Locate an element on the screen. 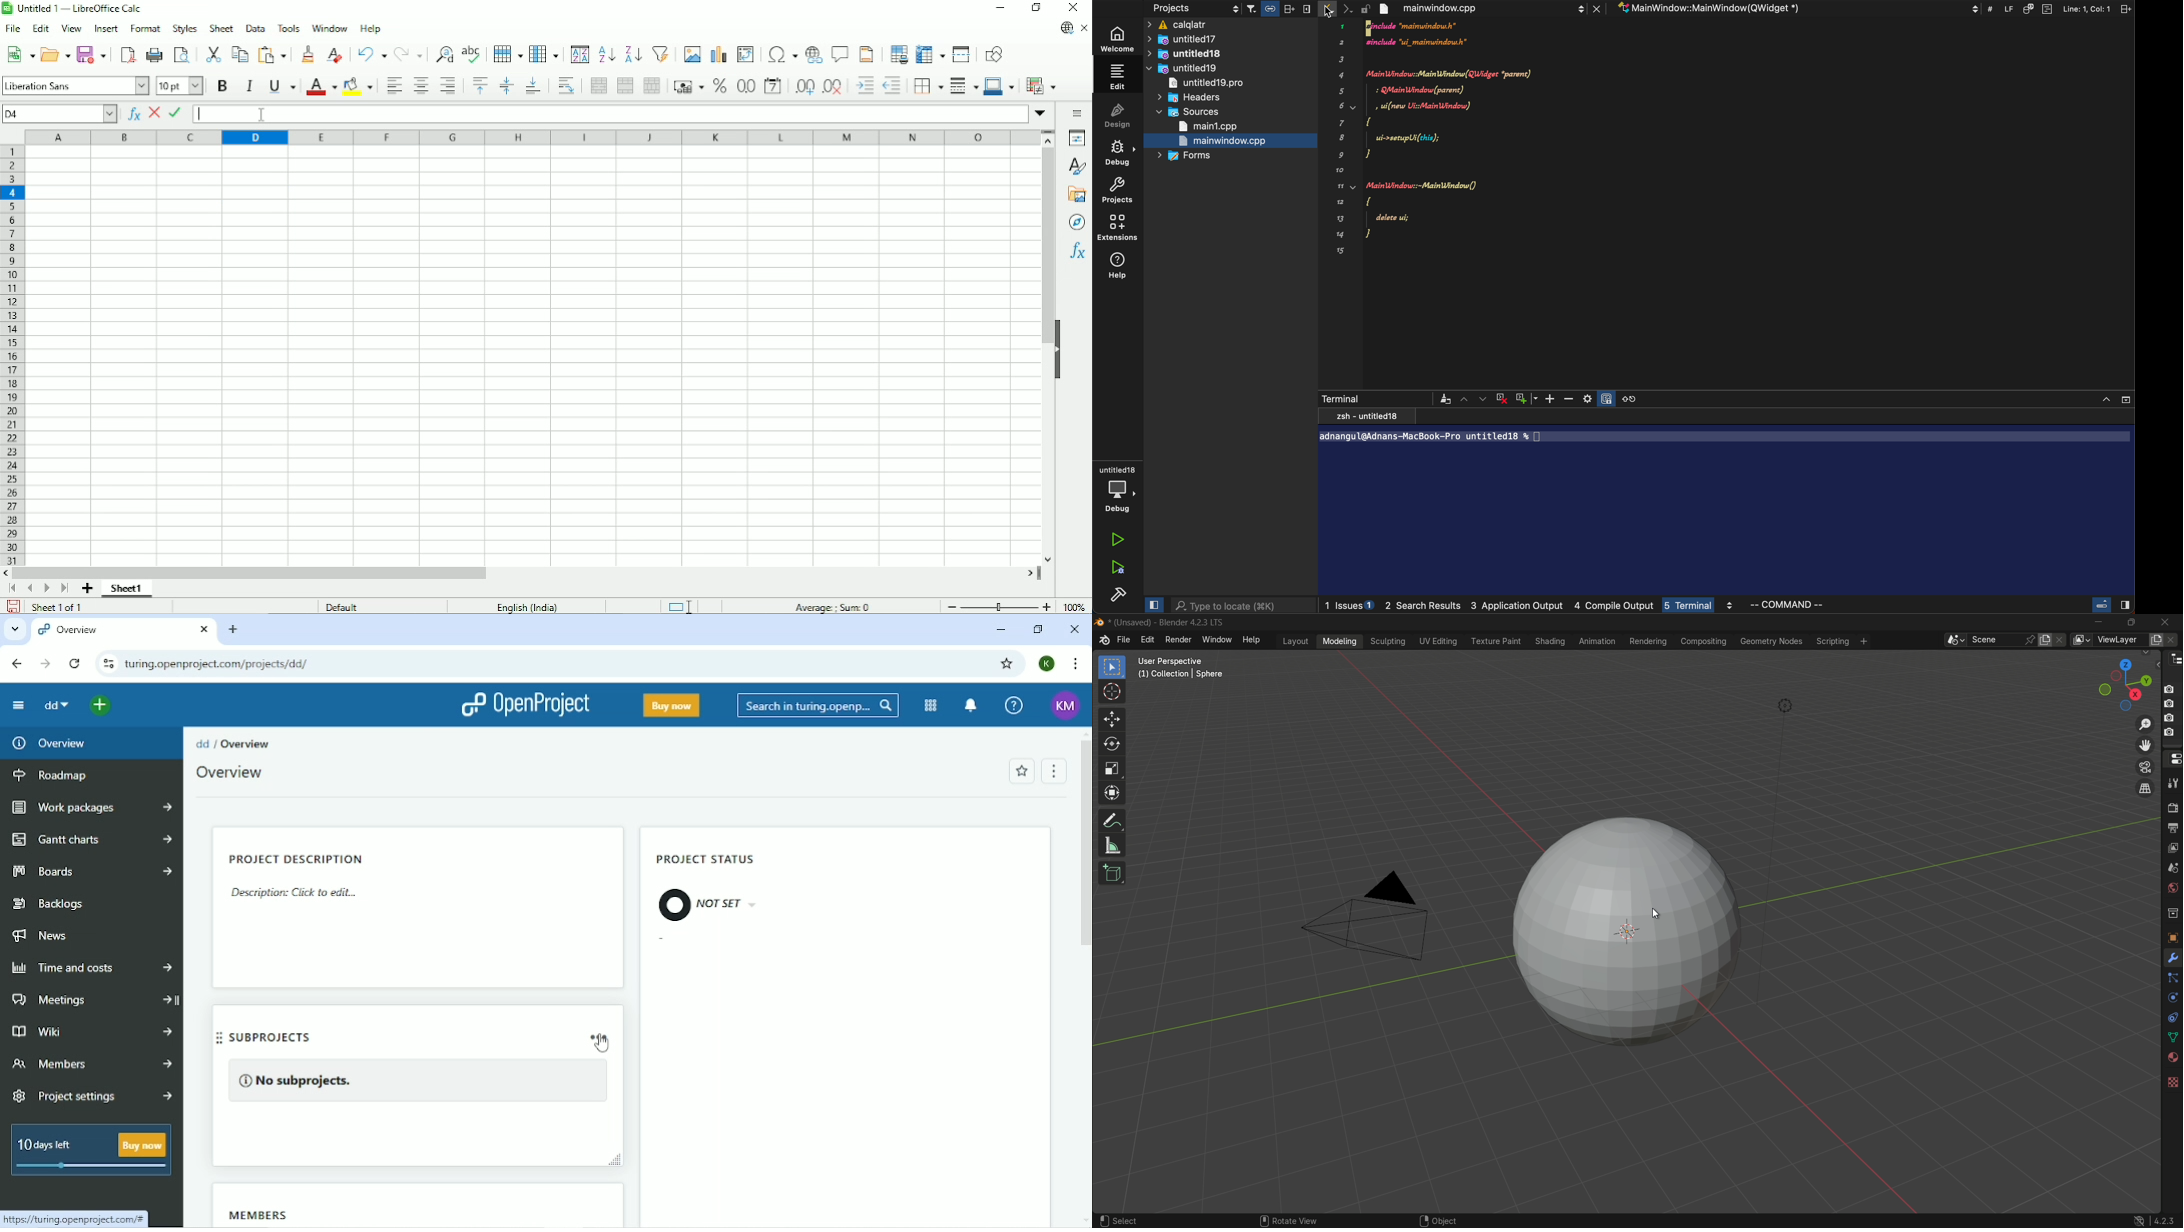 The width and height of the screenshot is (2184, 1232). render menu is located at coordinates (1177, 640).